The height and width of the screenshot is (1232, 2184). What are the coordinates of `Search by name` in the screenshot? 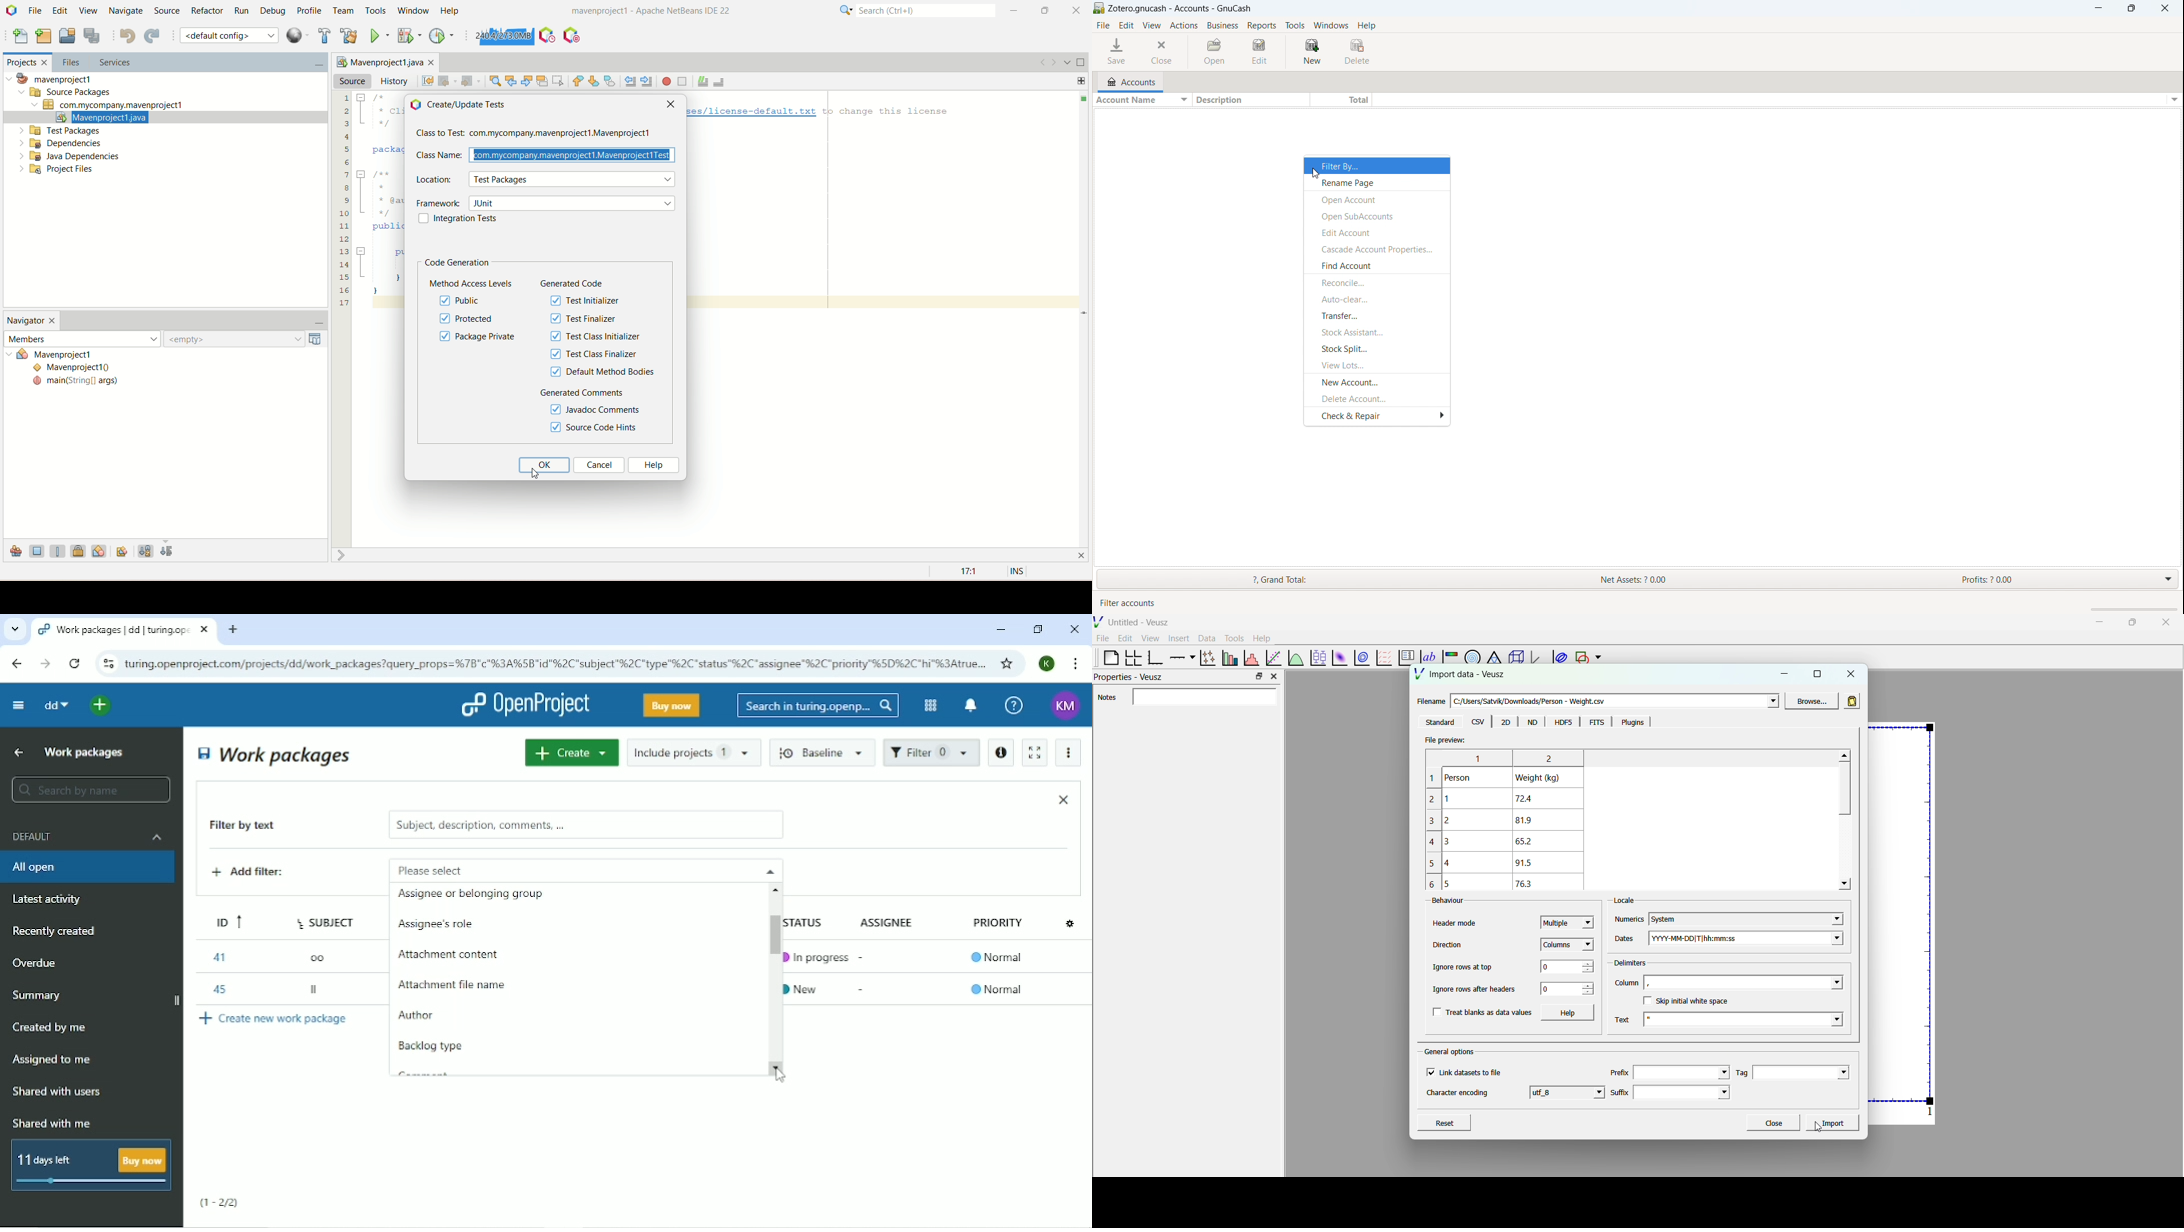 It's located at (90, 790).